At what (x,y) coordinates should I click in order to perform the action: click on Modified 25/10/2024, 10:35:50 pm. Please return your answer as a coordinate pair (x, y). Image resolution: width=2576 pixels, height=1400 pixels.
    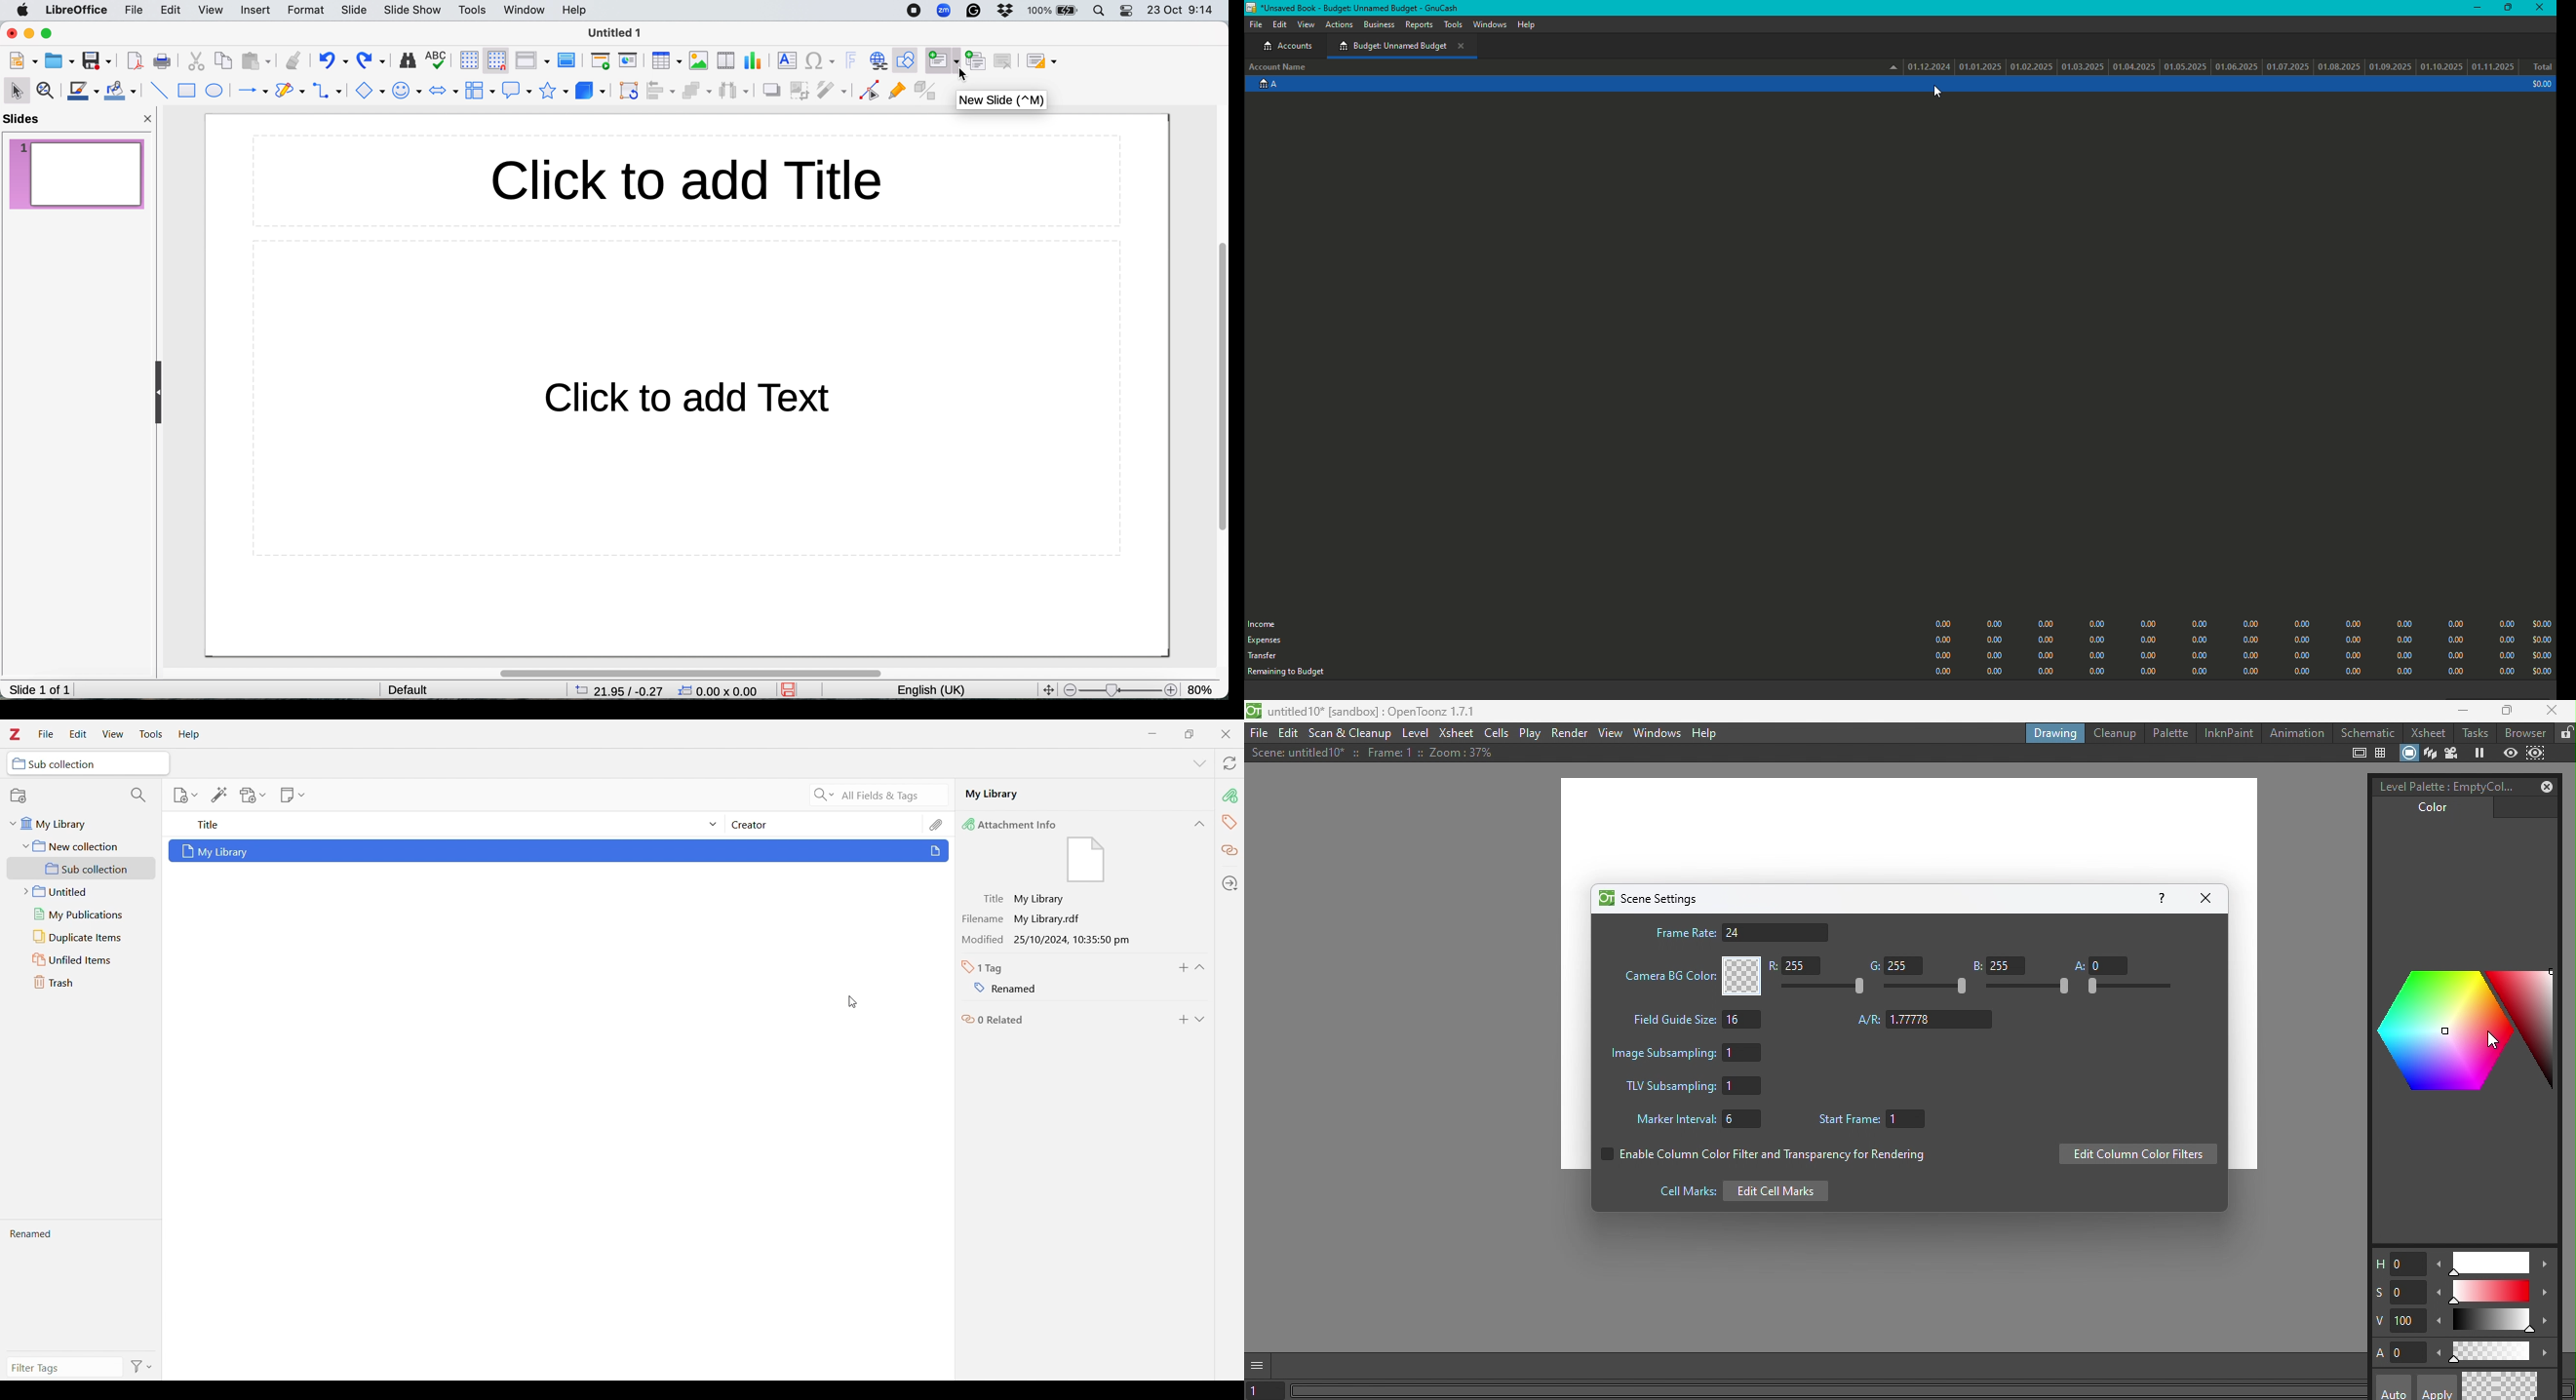
    Looking at the image, I should click on (1050, 940).